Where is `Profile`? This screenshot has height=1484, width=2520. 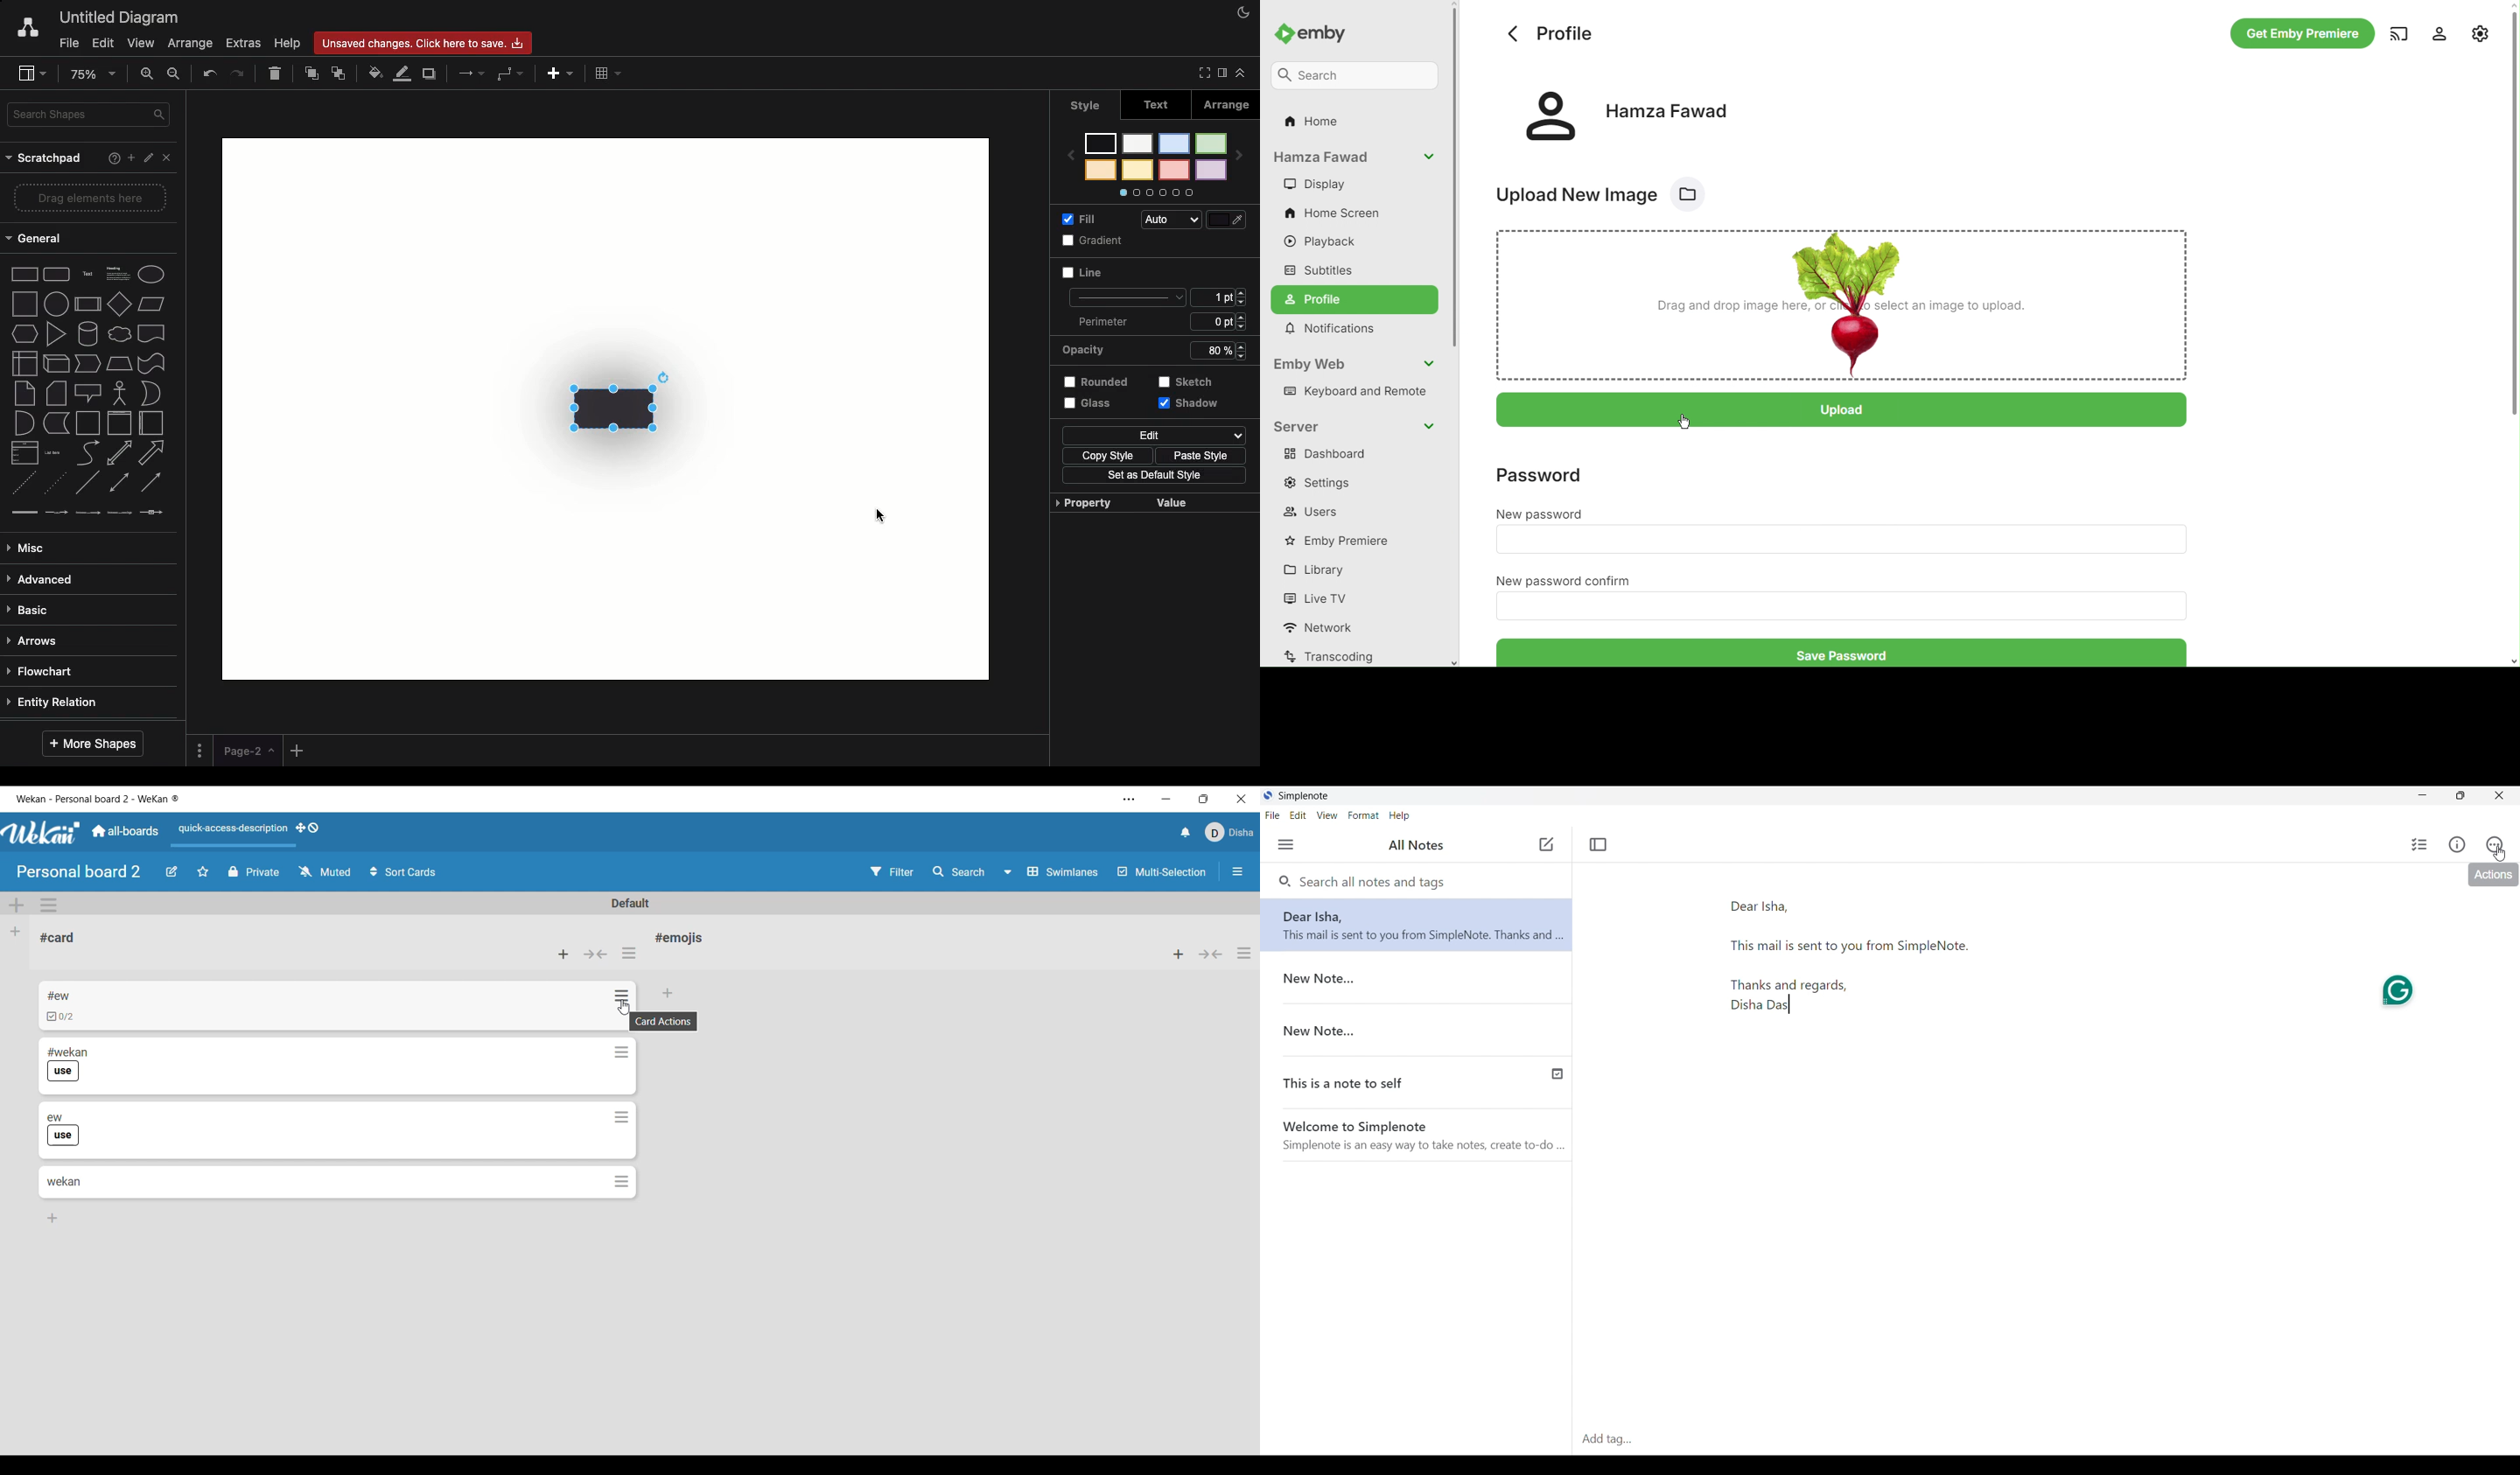
Profile is located at coordinates (1356, 300).